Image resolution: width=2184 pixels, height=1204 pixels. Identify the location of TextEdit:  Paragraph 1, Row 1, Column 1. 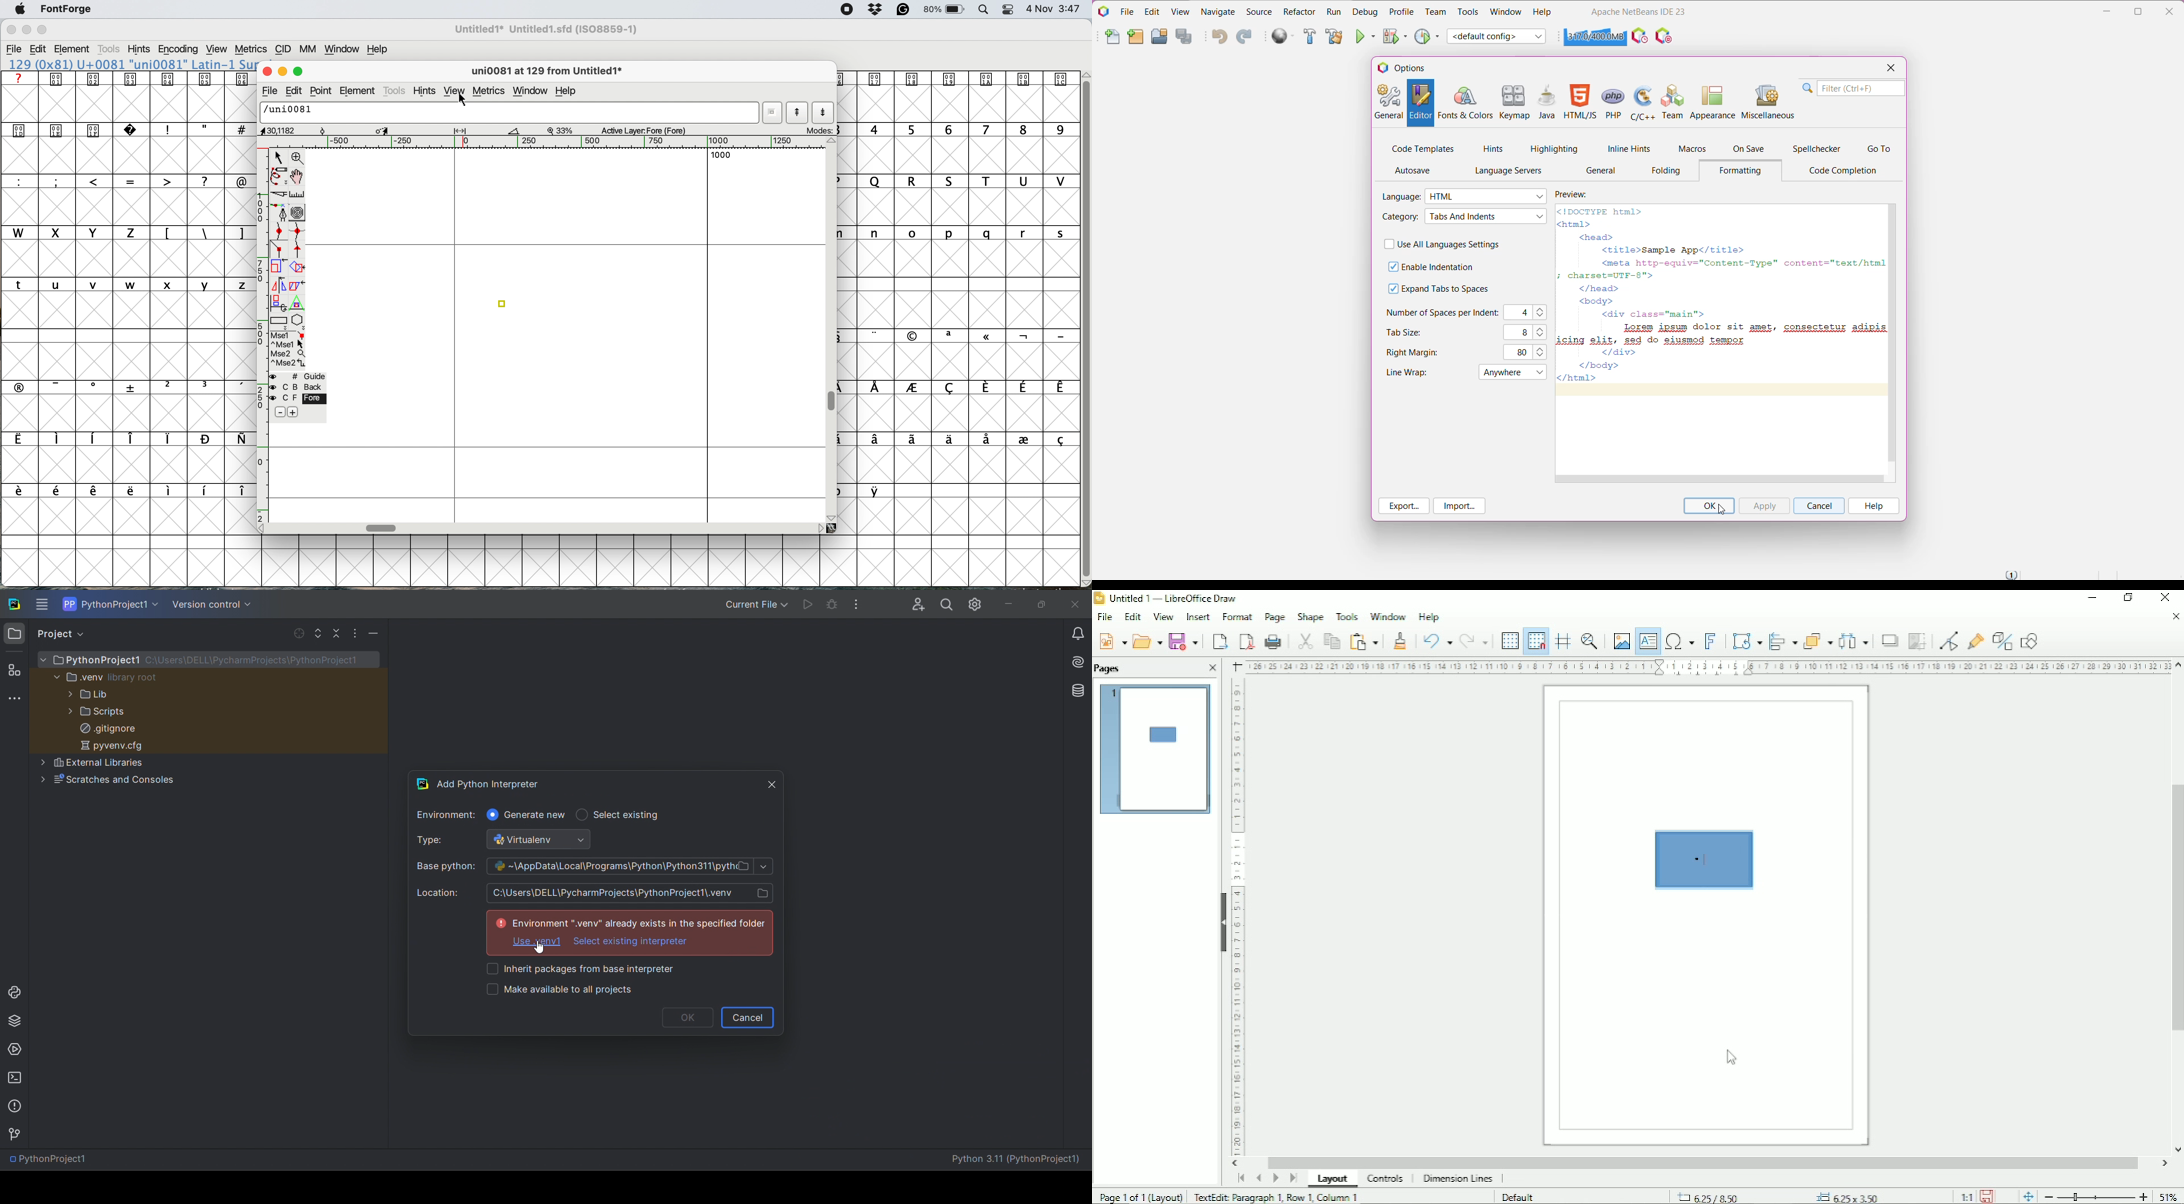
(1277, 1197).